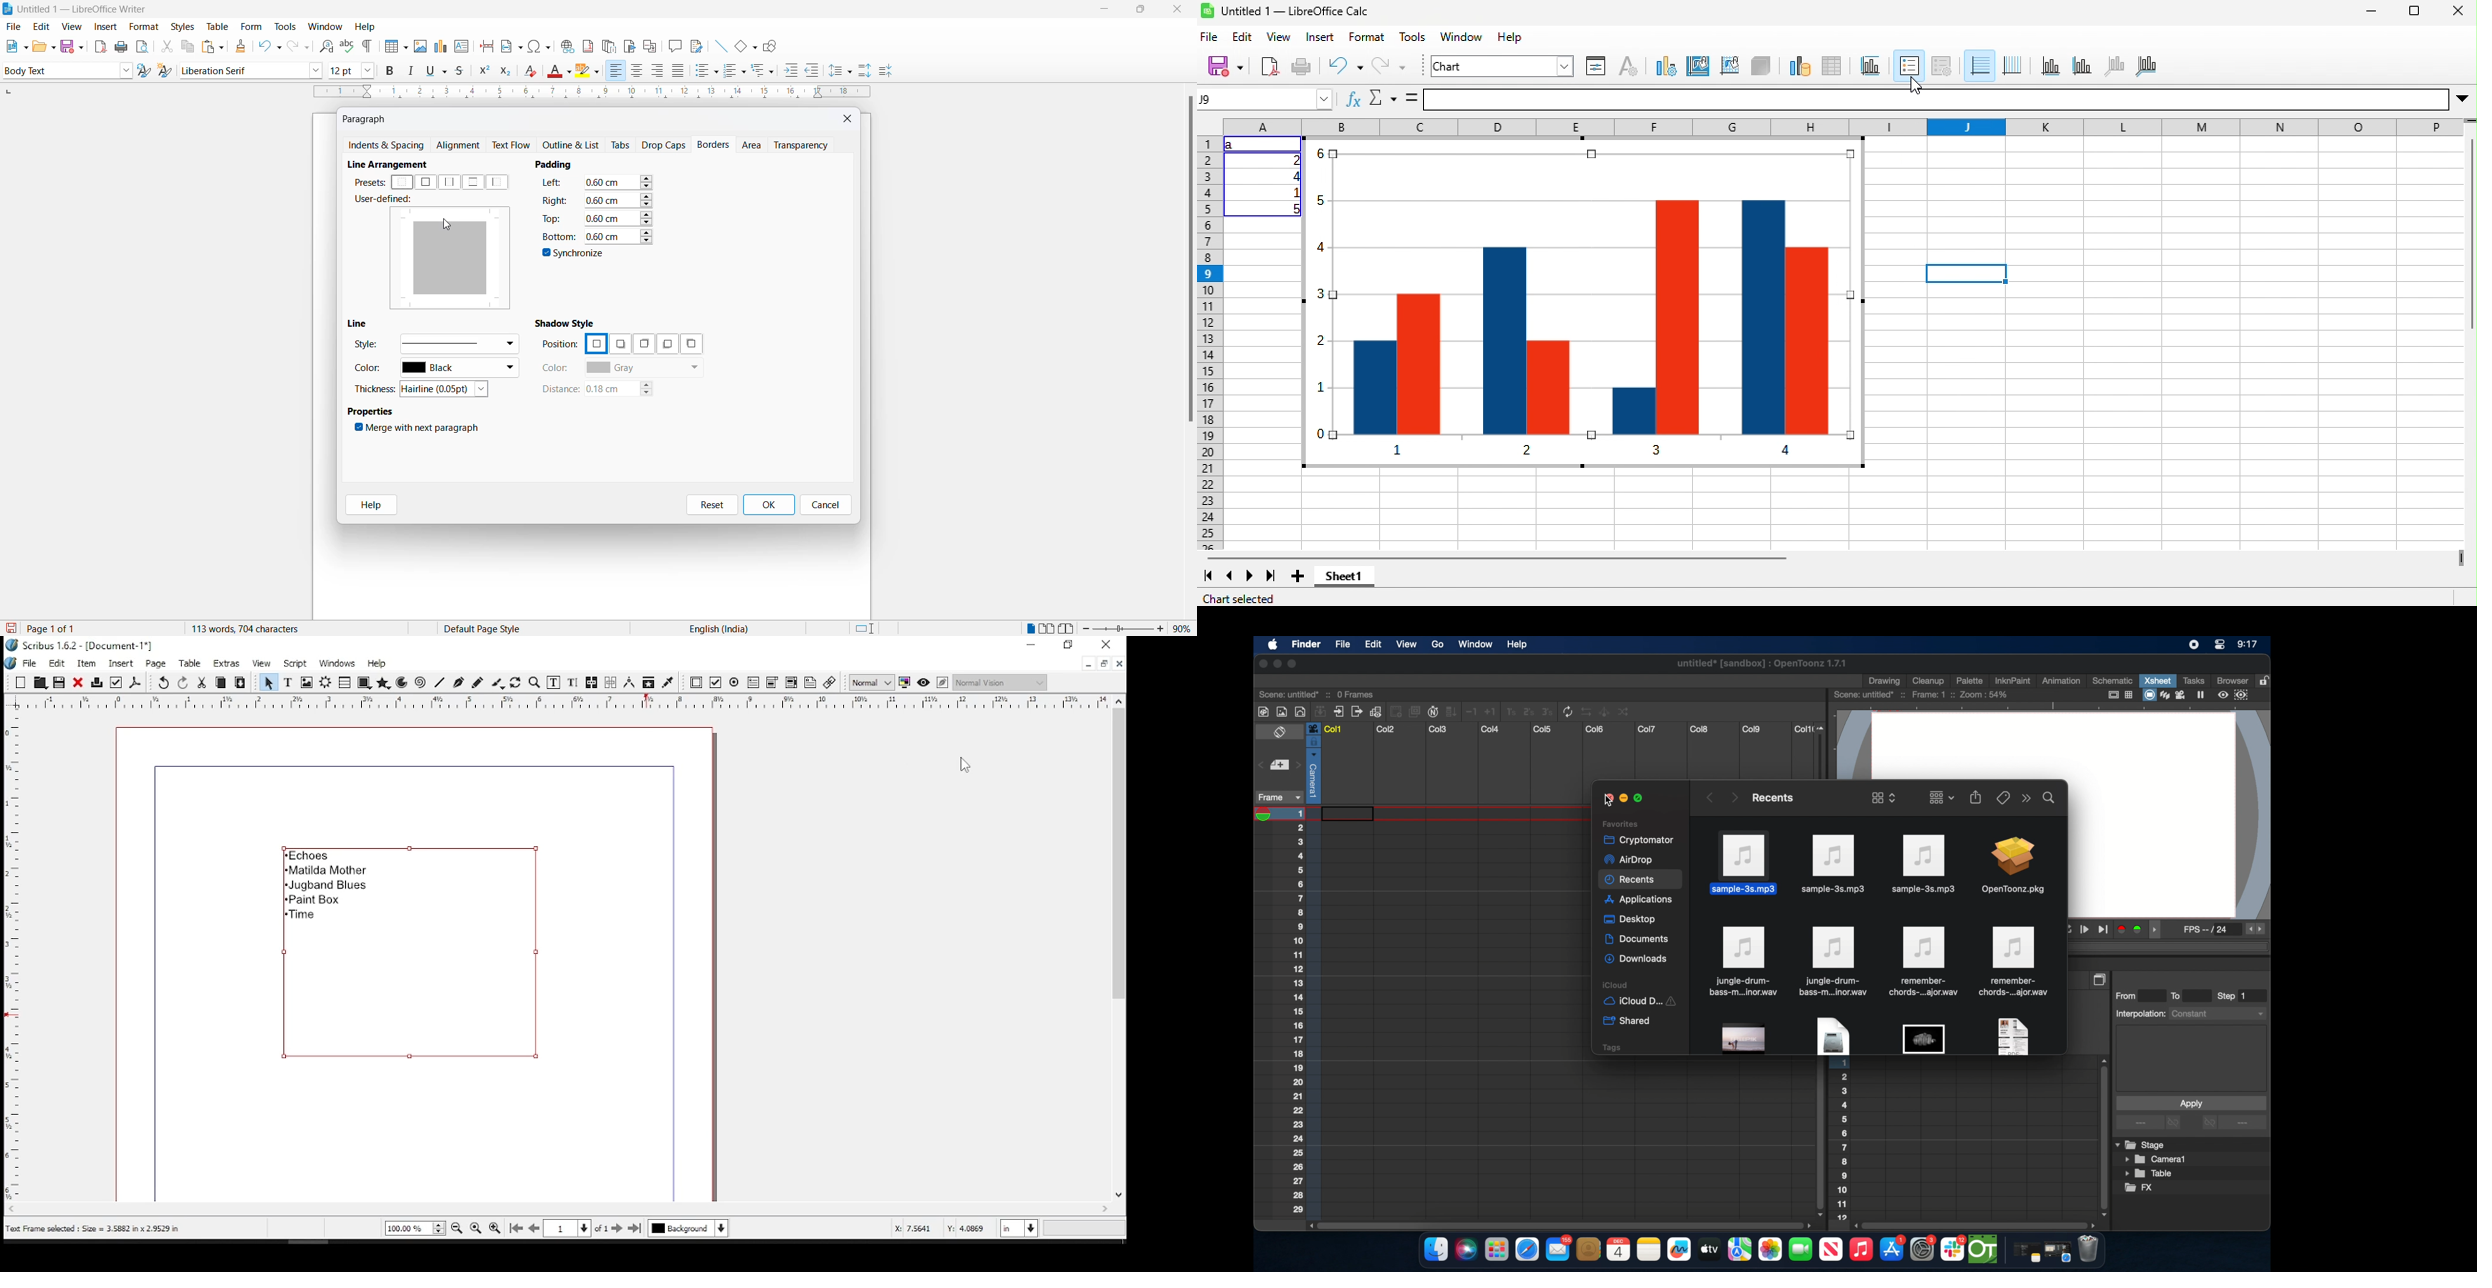 The width and height of the screenshot is (2492, 1288). Describe the element at coordinates (559, 390) in the screenshot. I see `distance` at that location.